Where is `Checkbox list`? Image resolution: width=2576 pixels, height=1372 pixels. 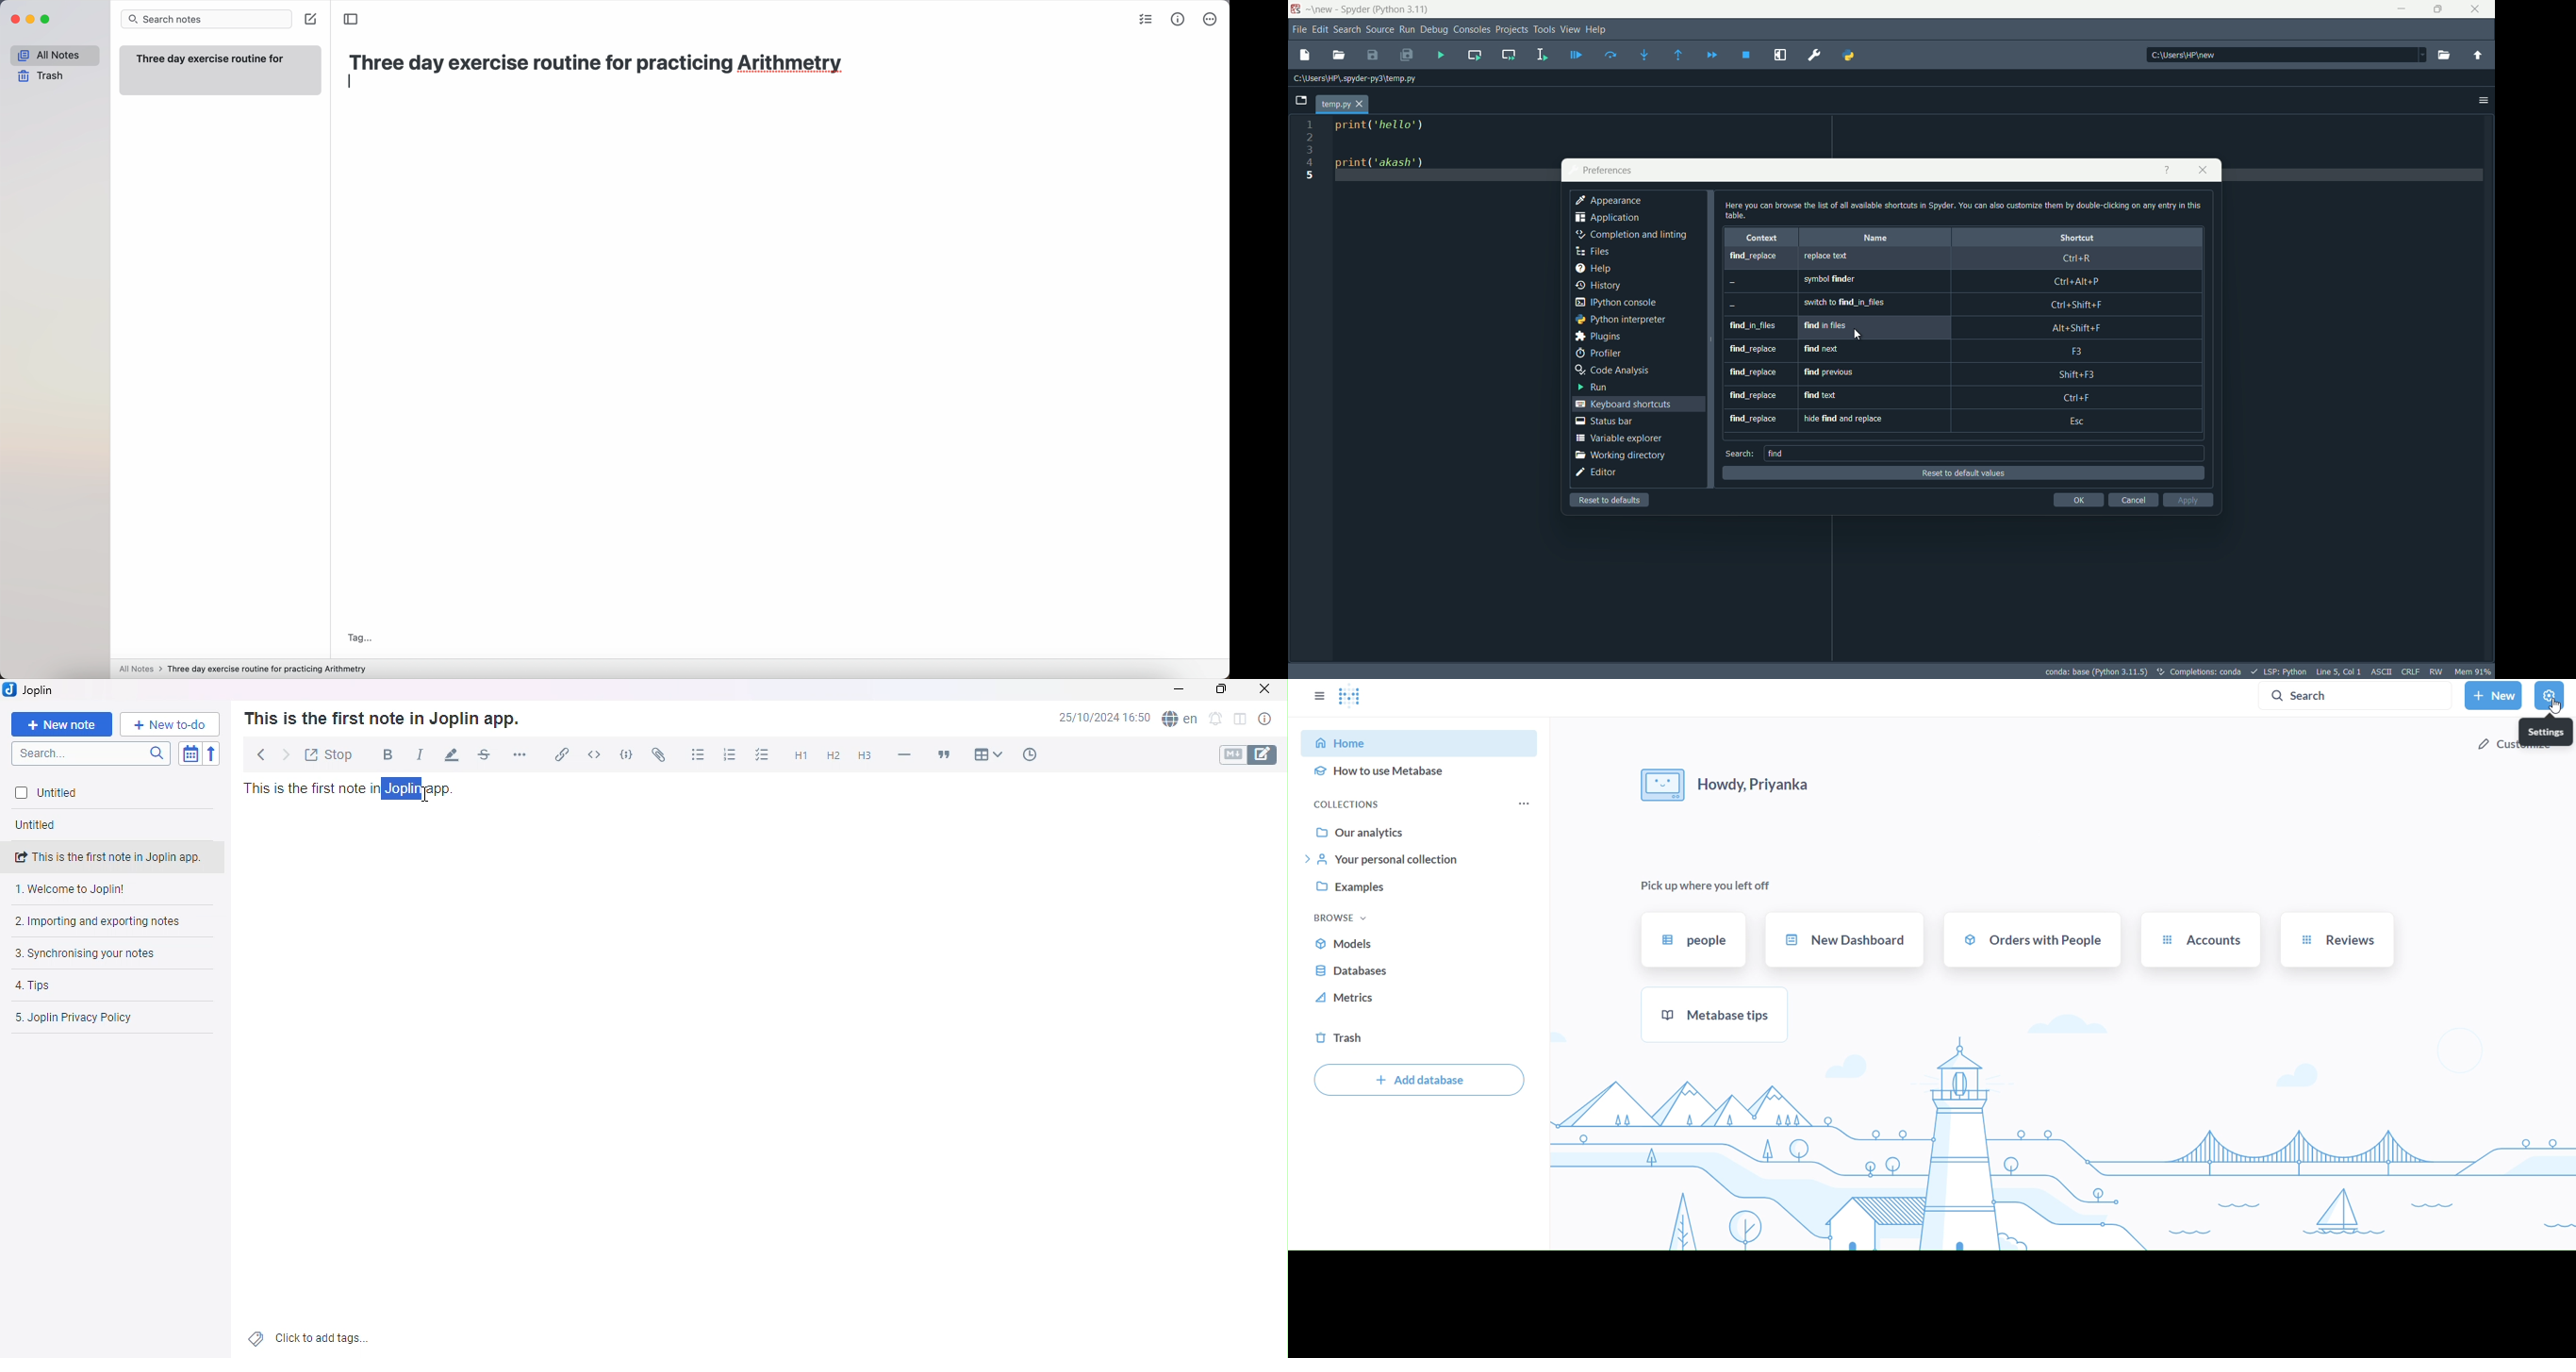 Checkbox list is located at coordinates (763, 756).